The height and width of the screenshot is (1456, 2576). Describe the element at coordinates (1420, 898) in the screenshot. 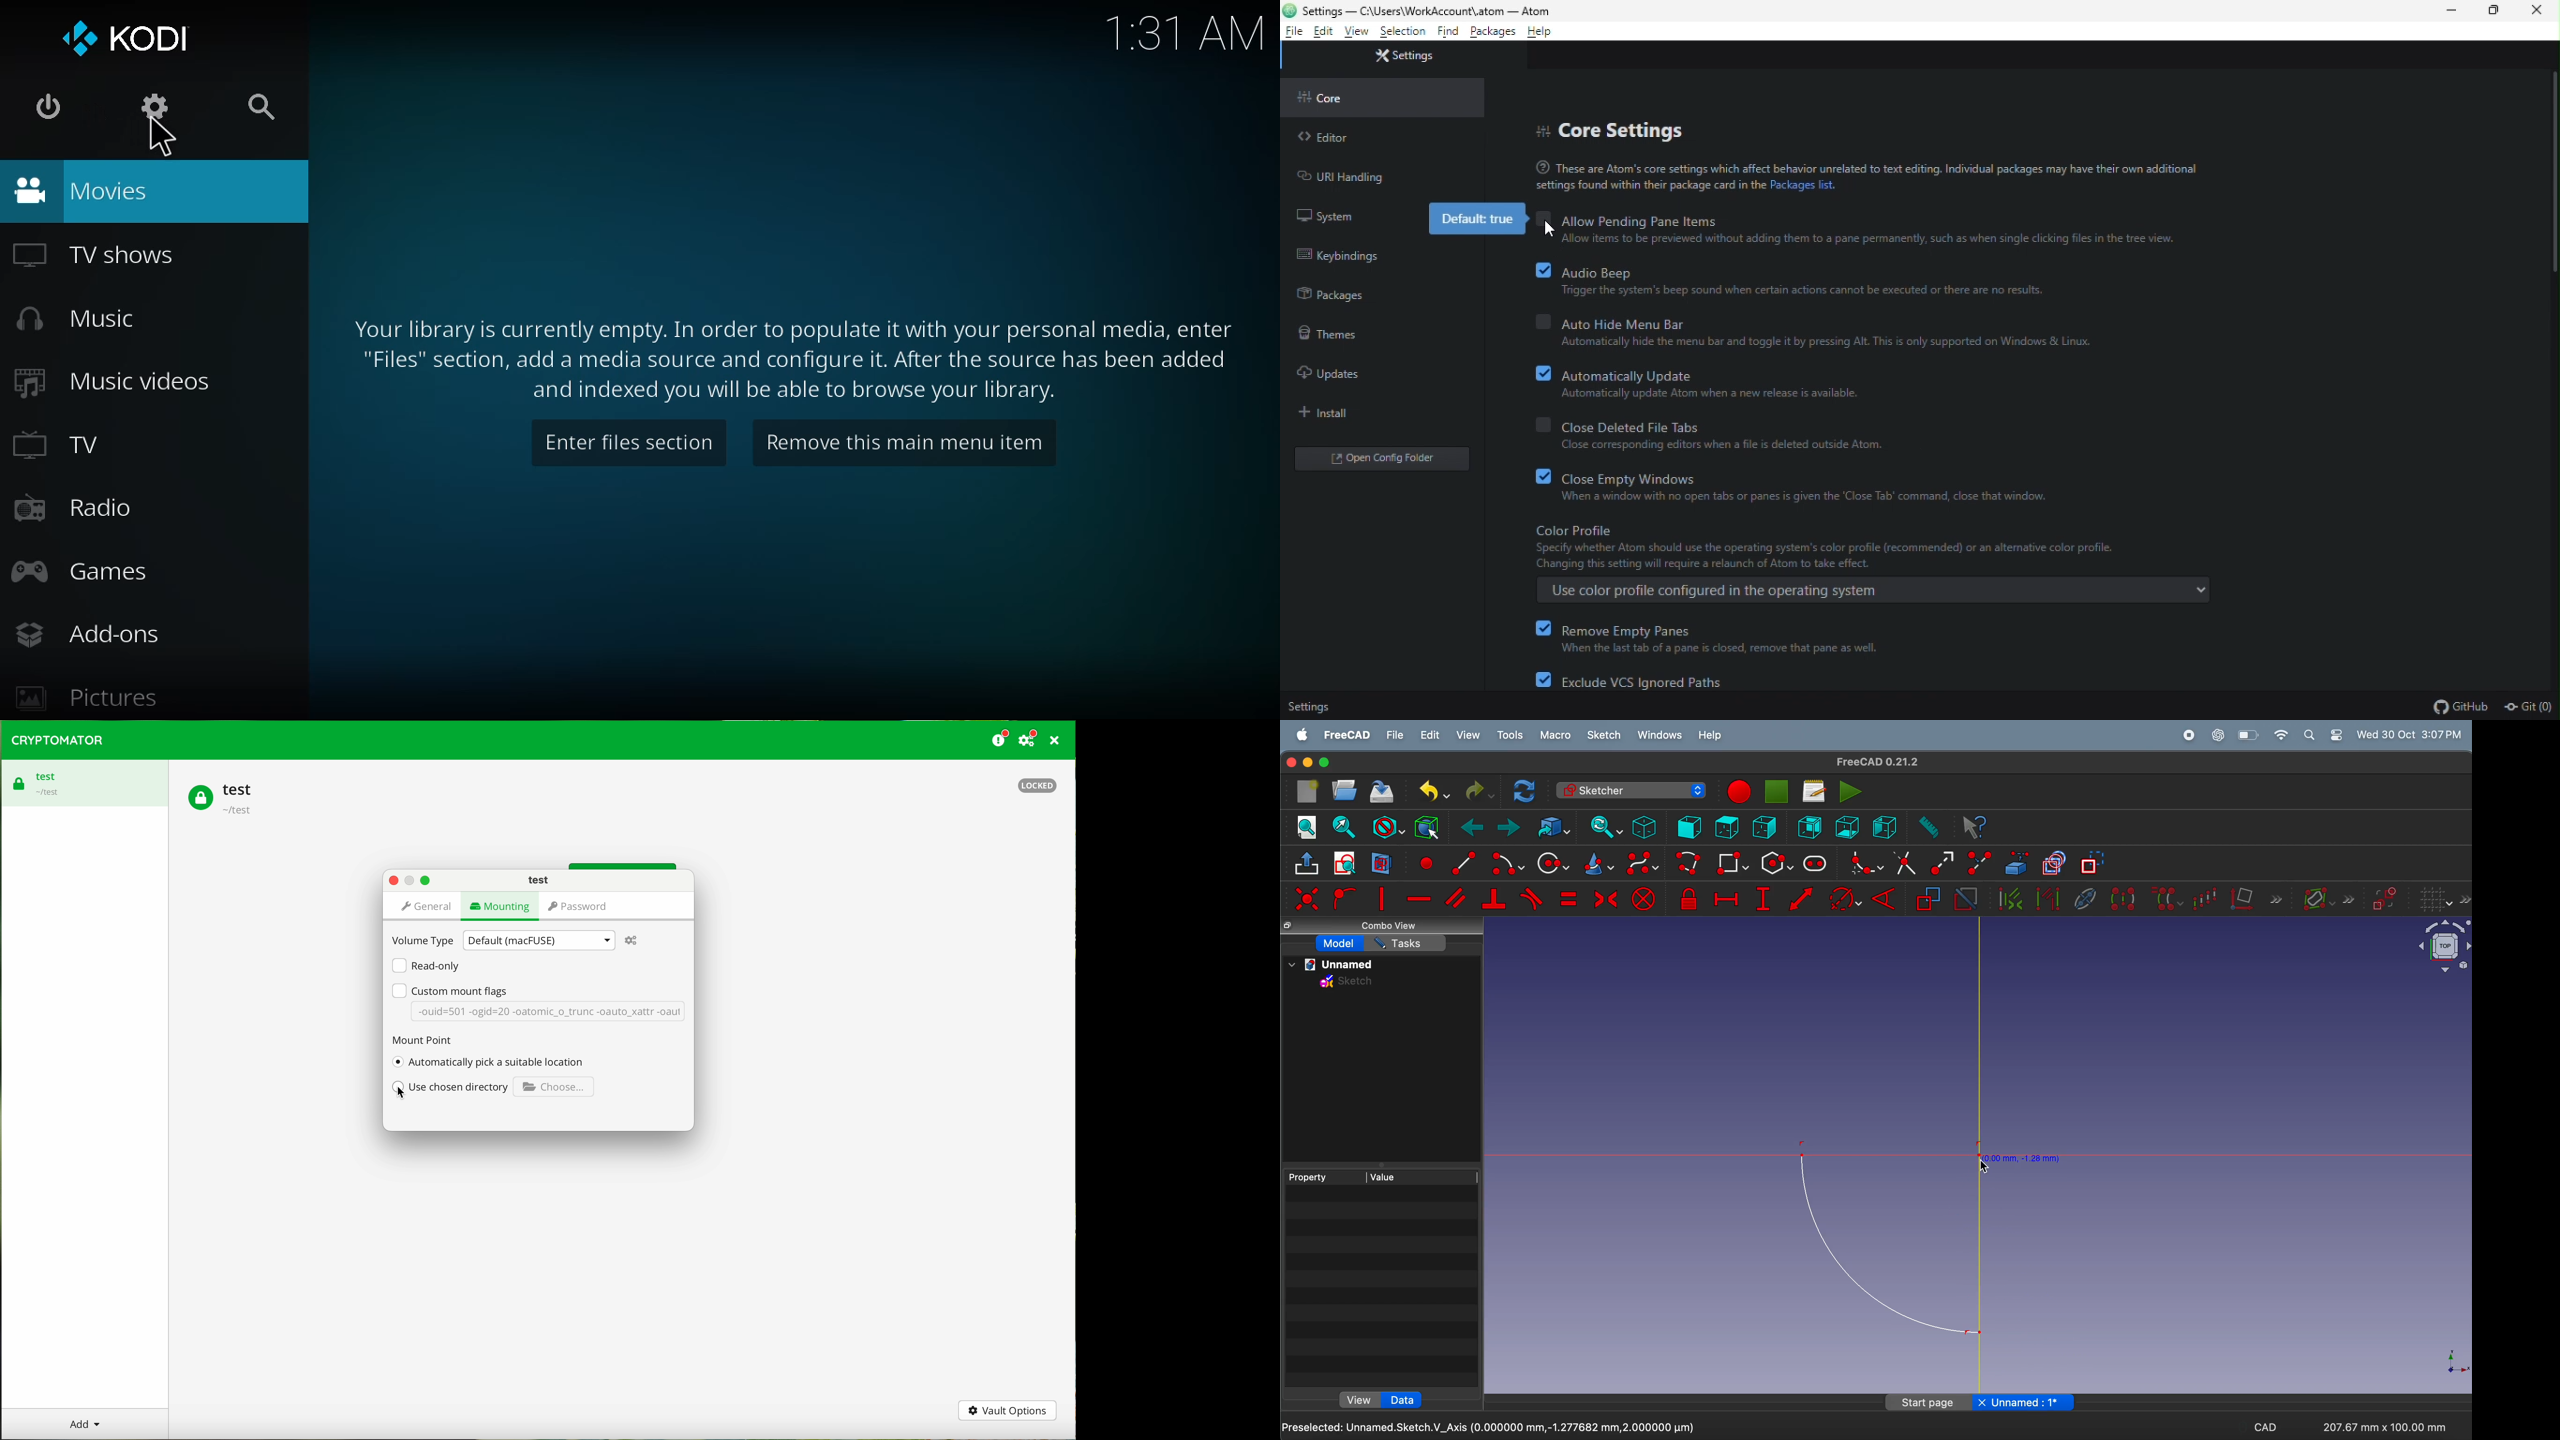

I see `constrain horrizontal` at that location.